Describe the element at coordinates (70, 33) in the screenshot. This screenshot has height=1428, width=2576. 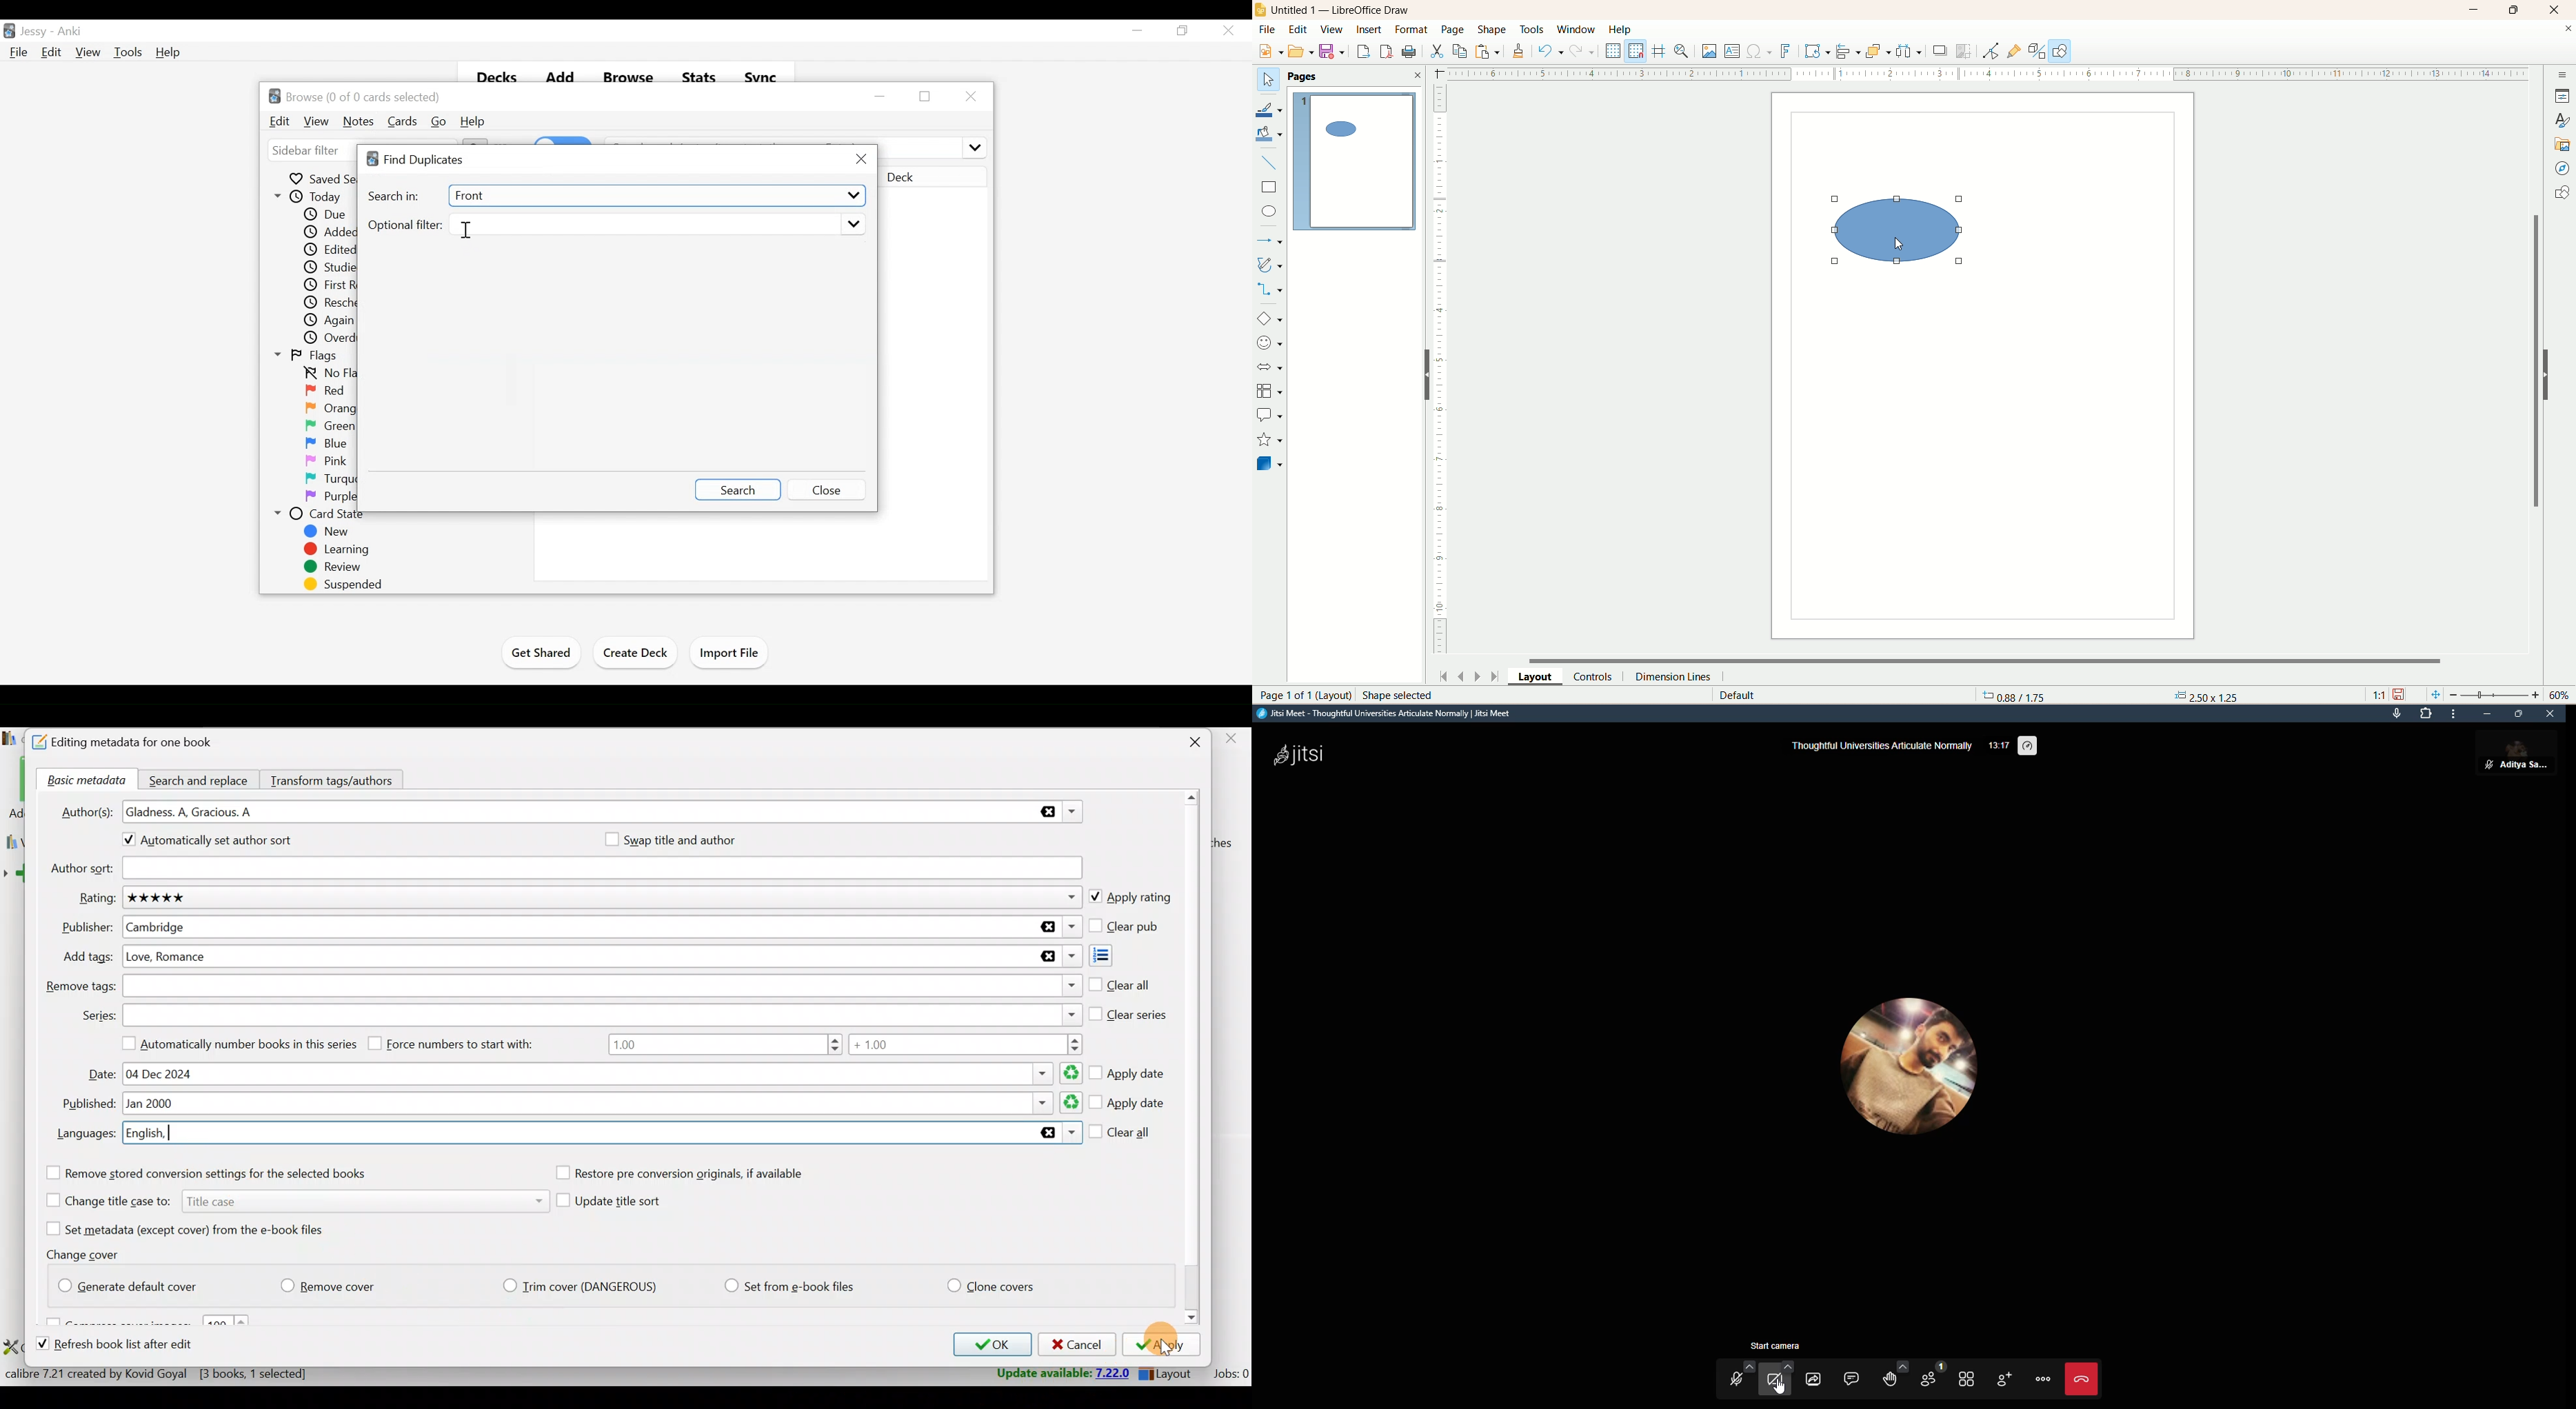
I see `Anki` at that location.